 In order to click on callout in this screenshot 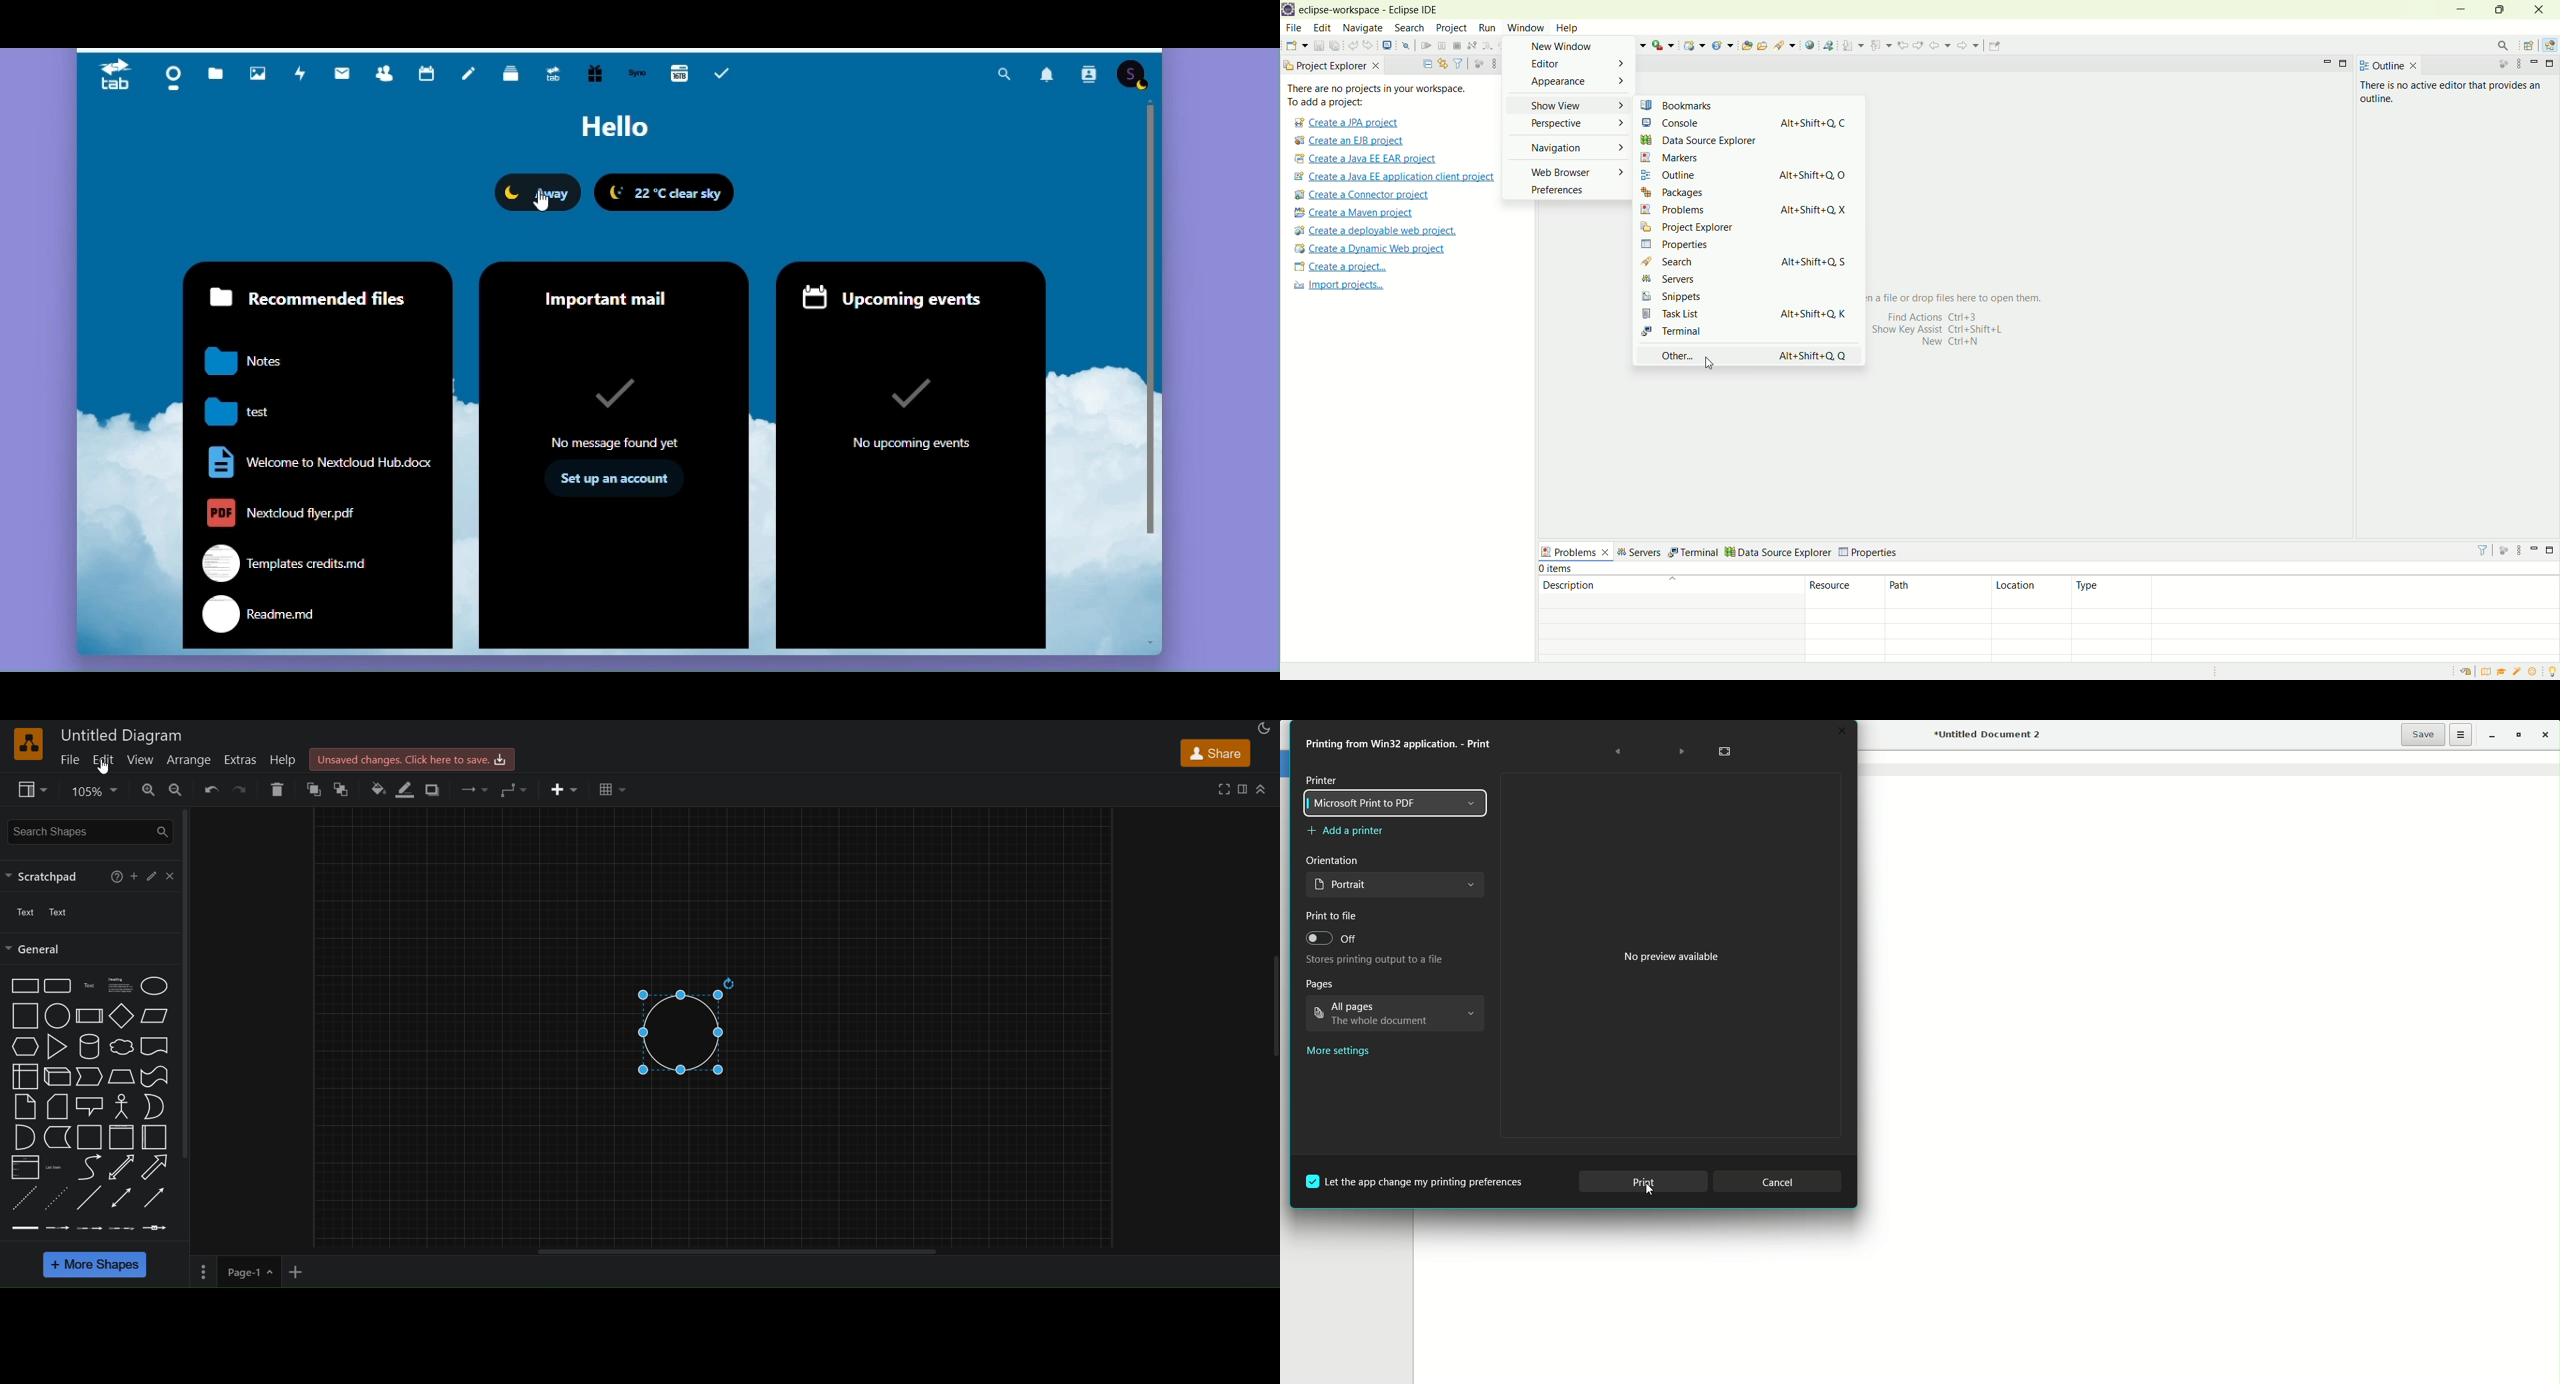, I will do `click(89, 1106)`.